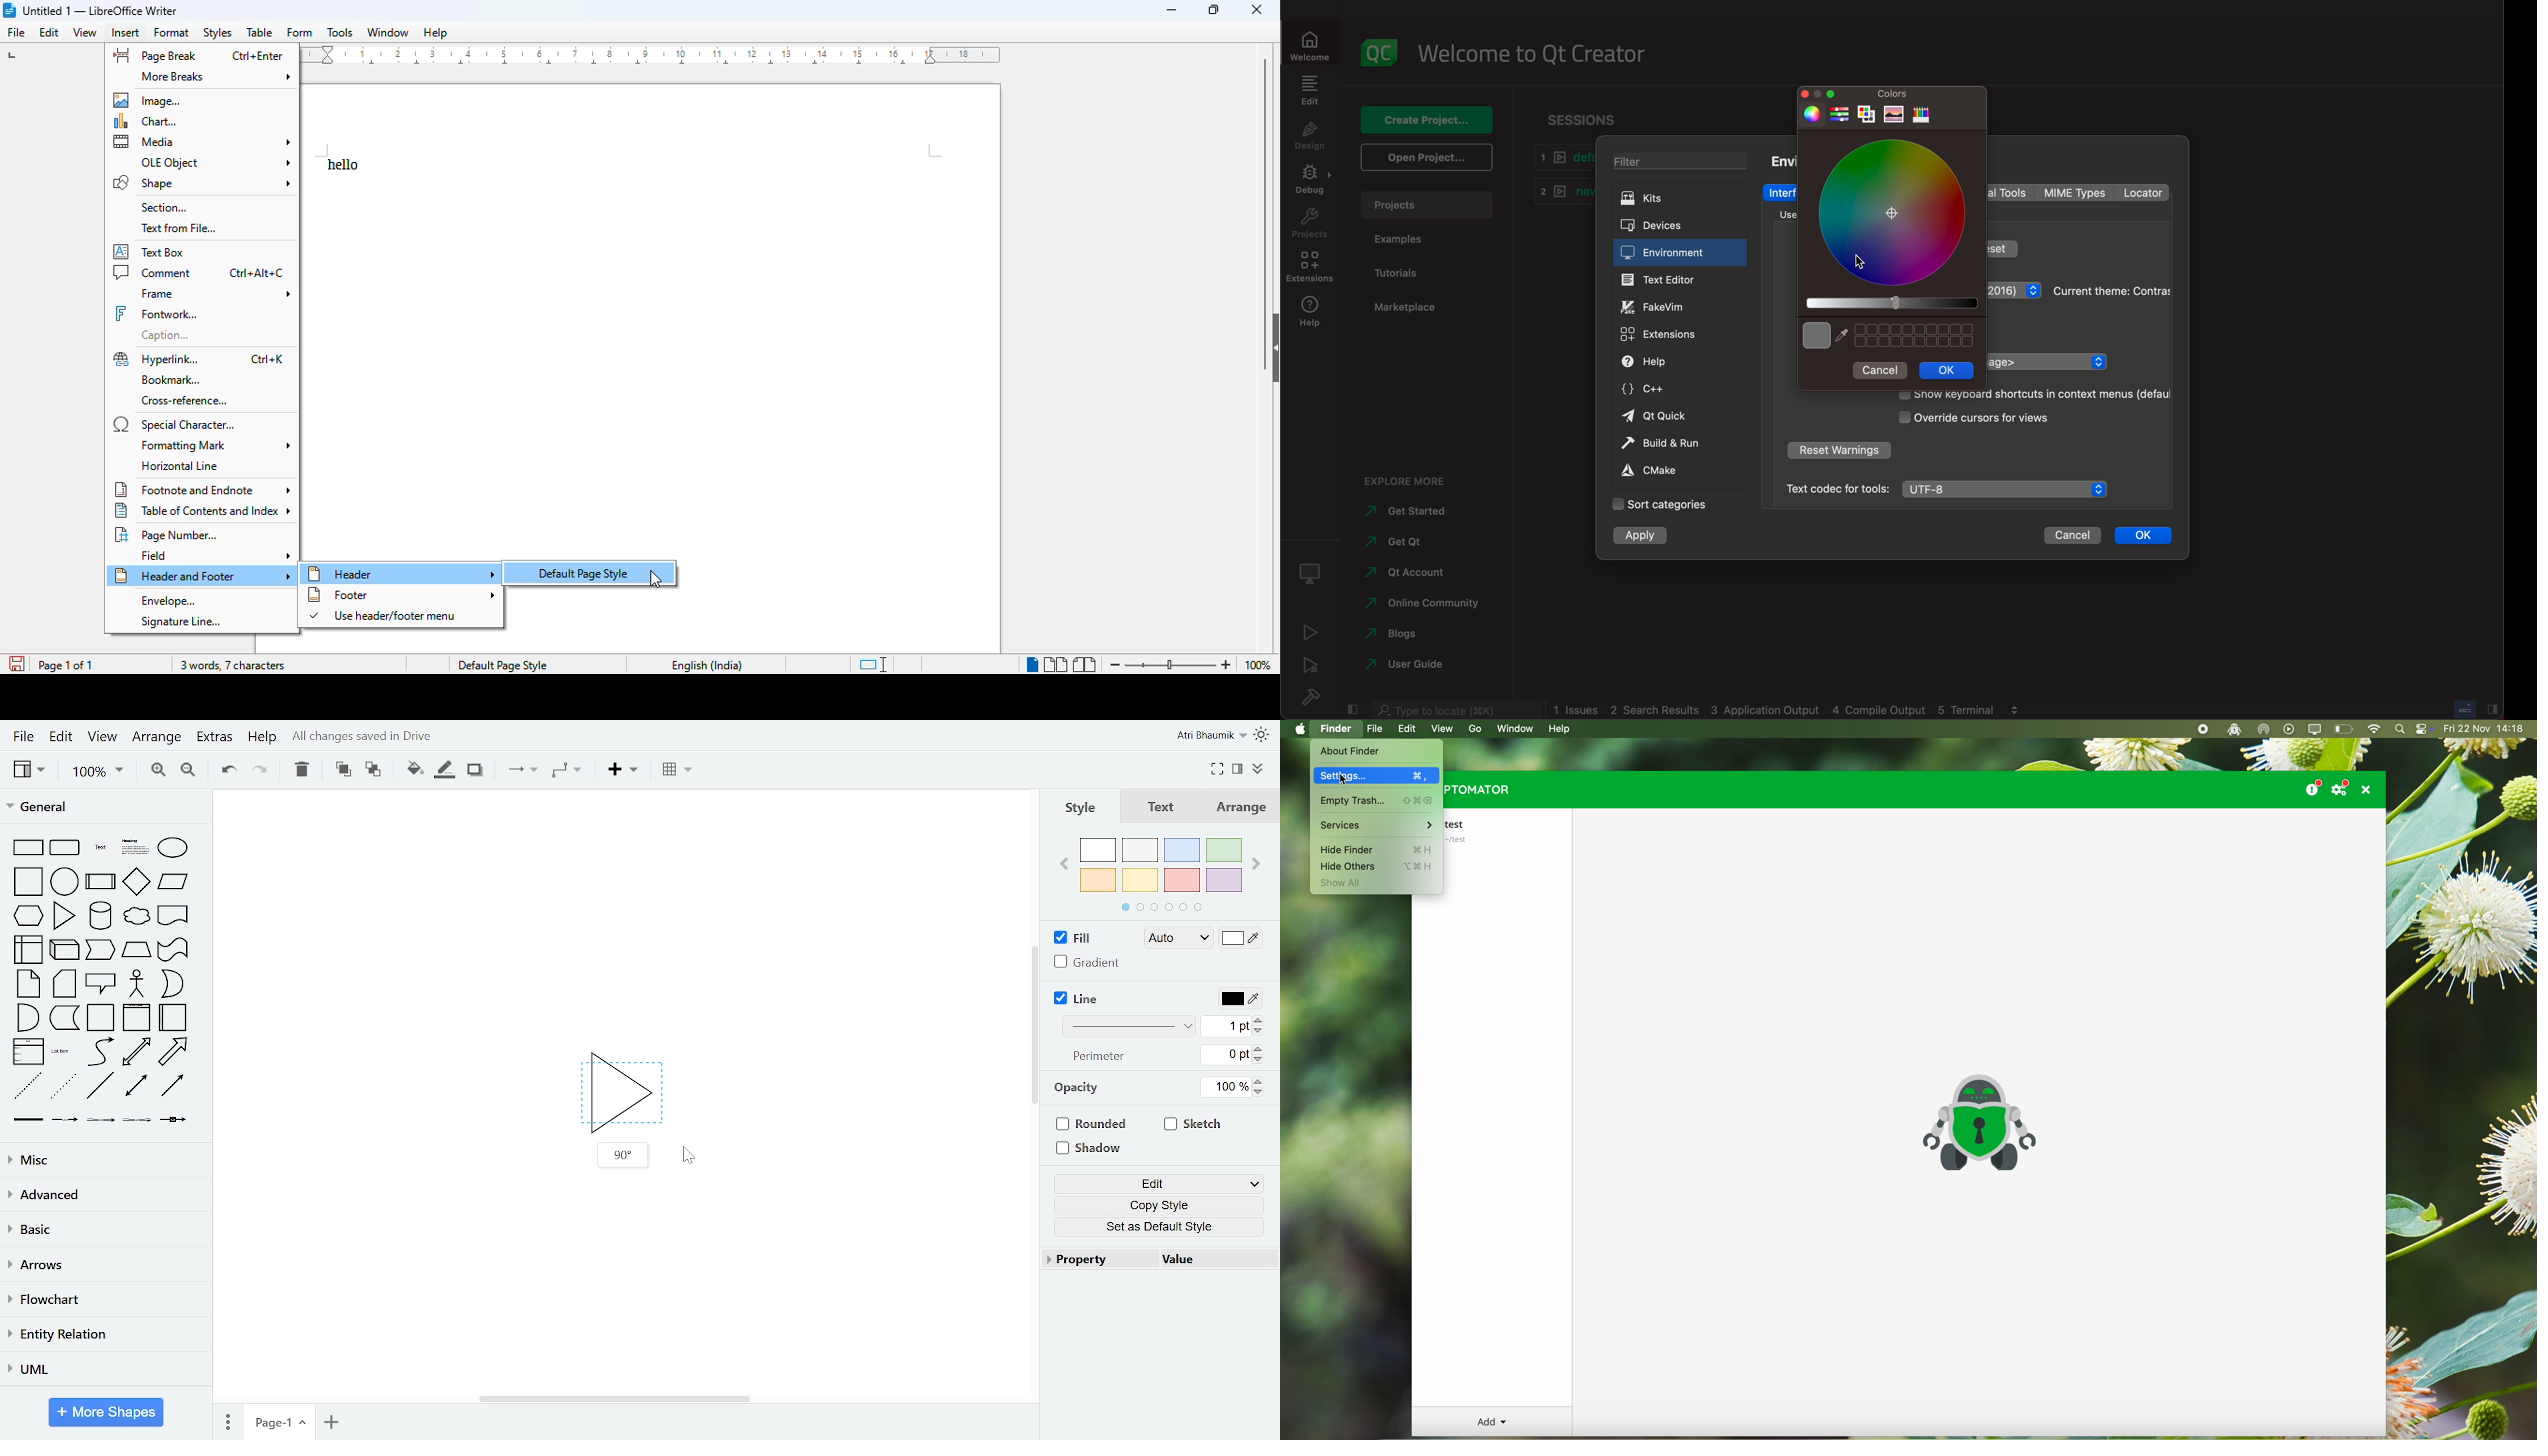 Image resolution: width=2548 pixels, height=1456 pixels. What do you see at coordinates (1226, 1027) in the screenshot?
I see `current line width` at bounding box center [1226, 1027].